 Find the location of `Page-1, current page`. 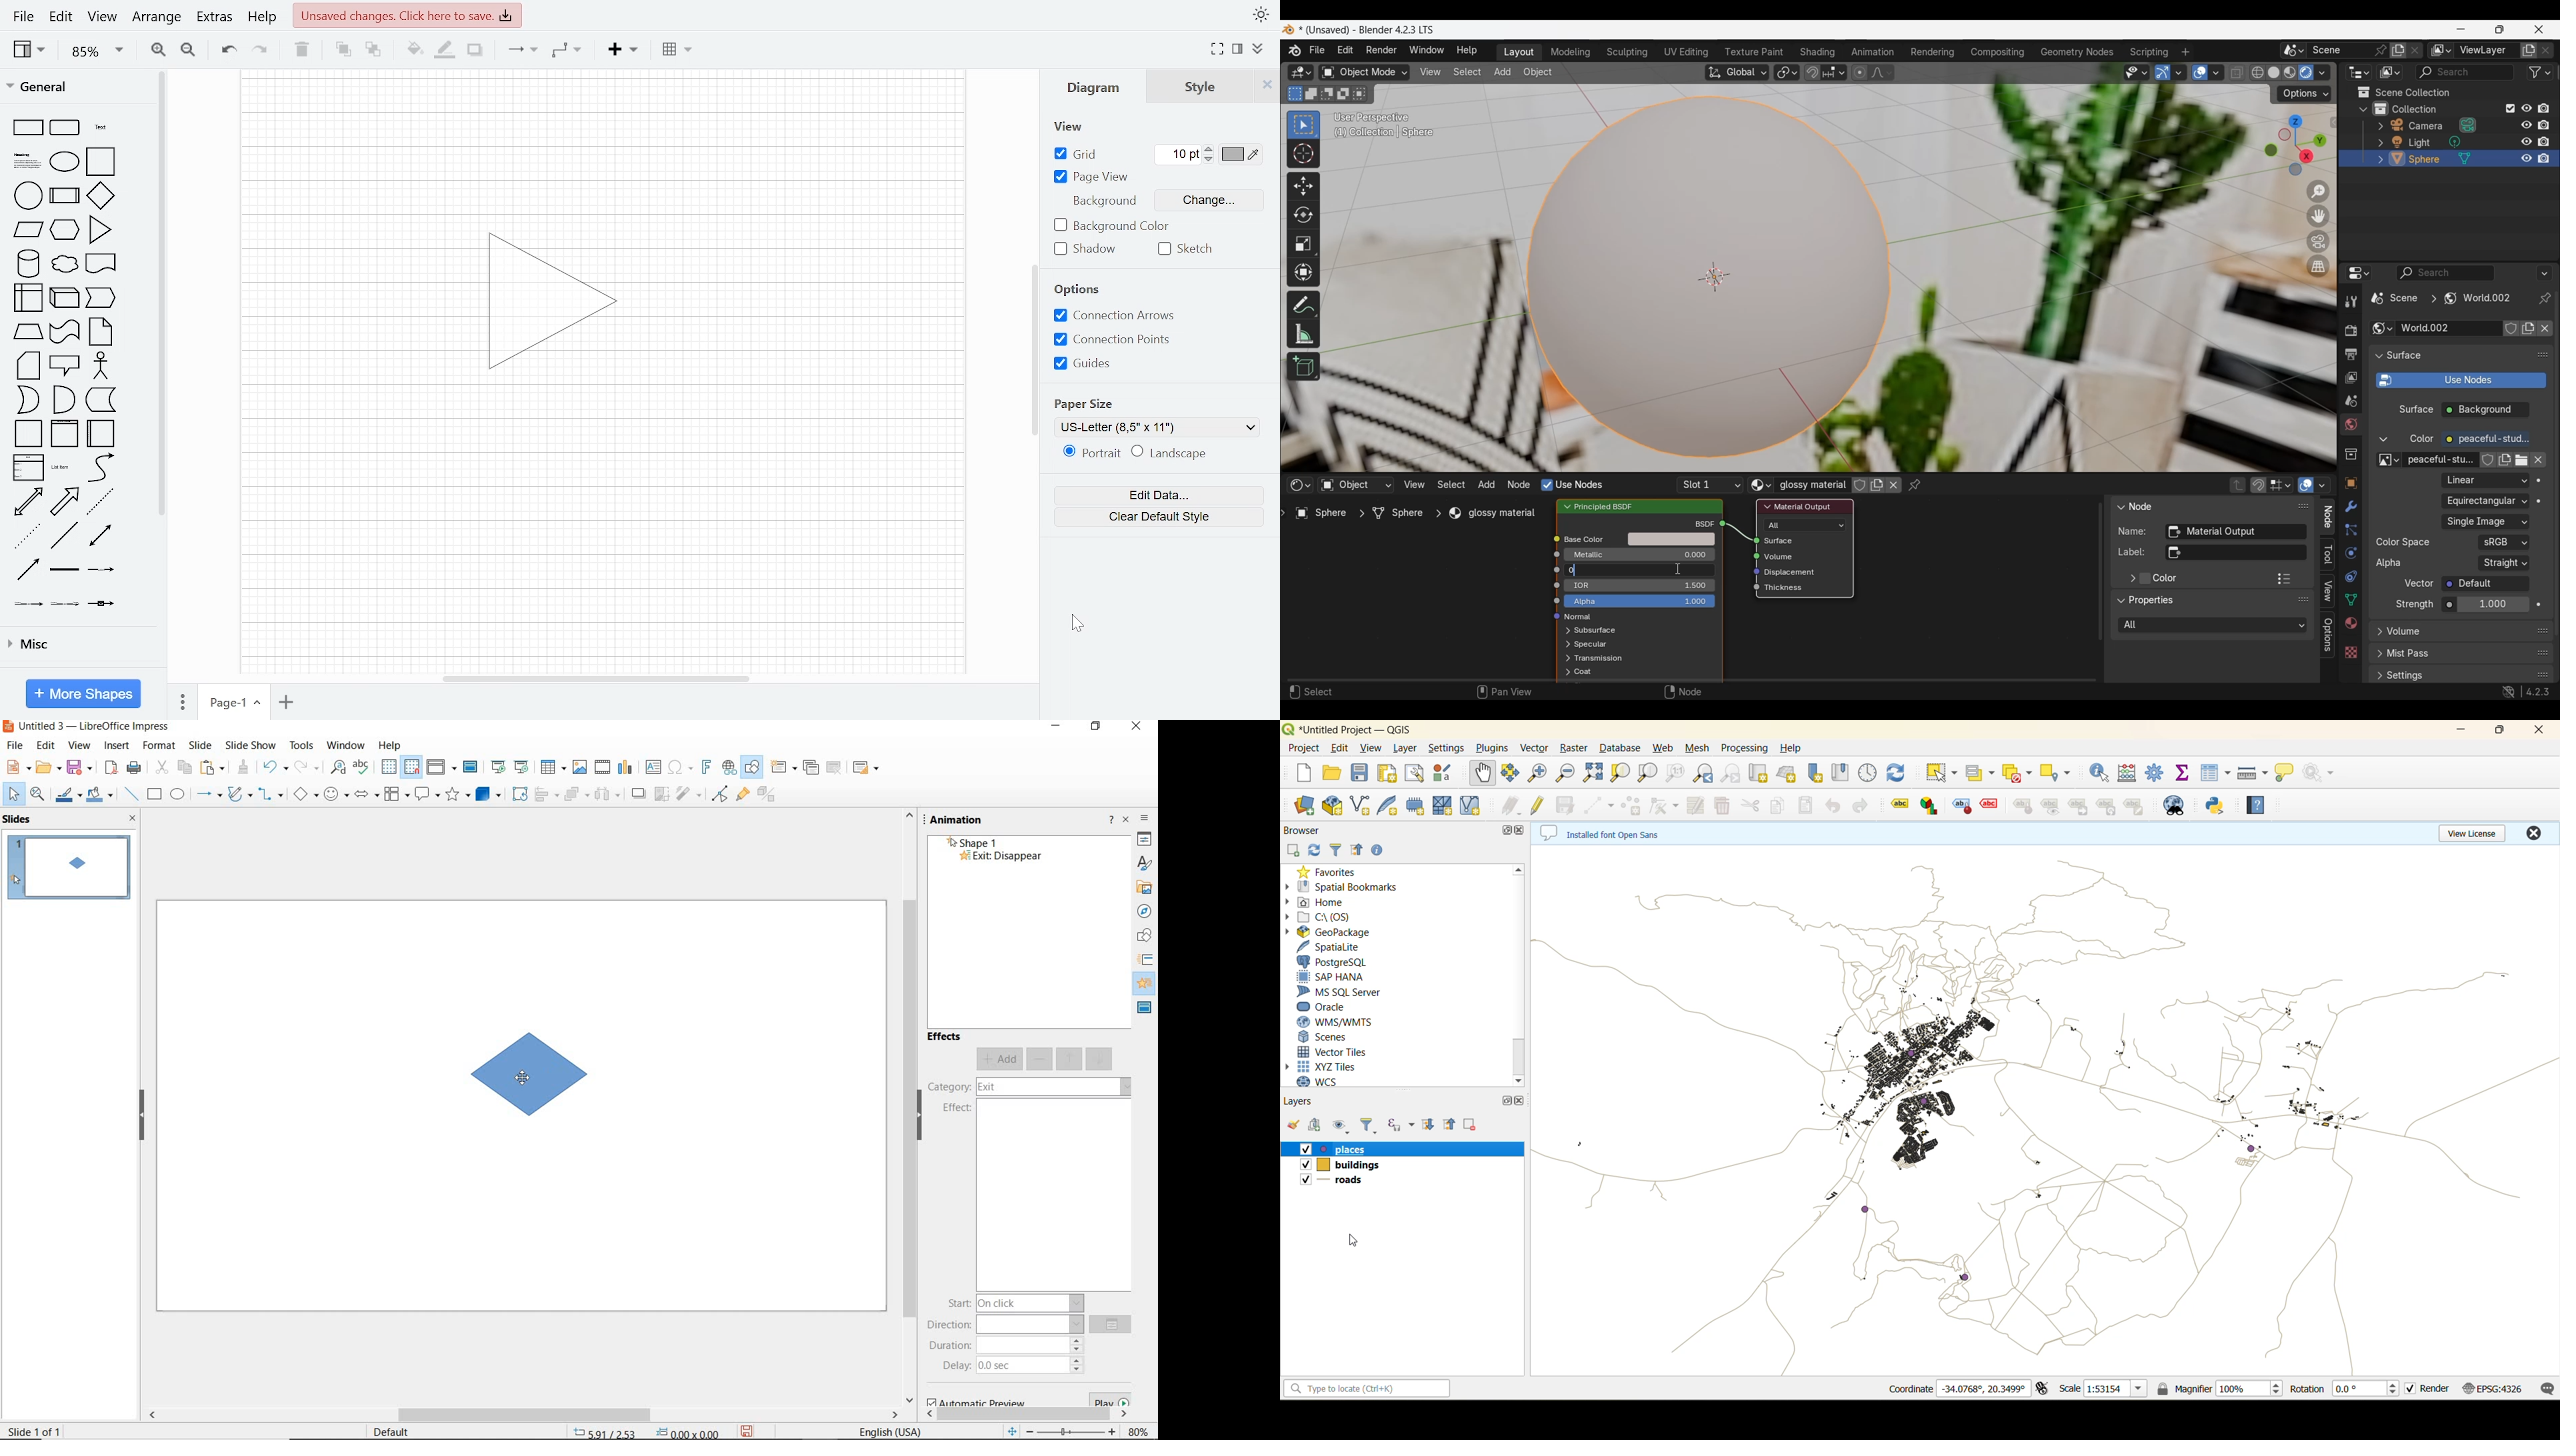

Page-1, current page is located at coordinates (234, 702).